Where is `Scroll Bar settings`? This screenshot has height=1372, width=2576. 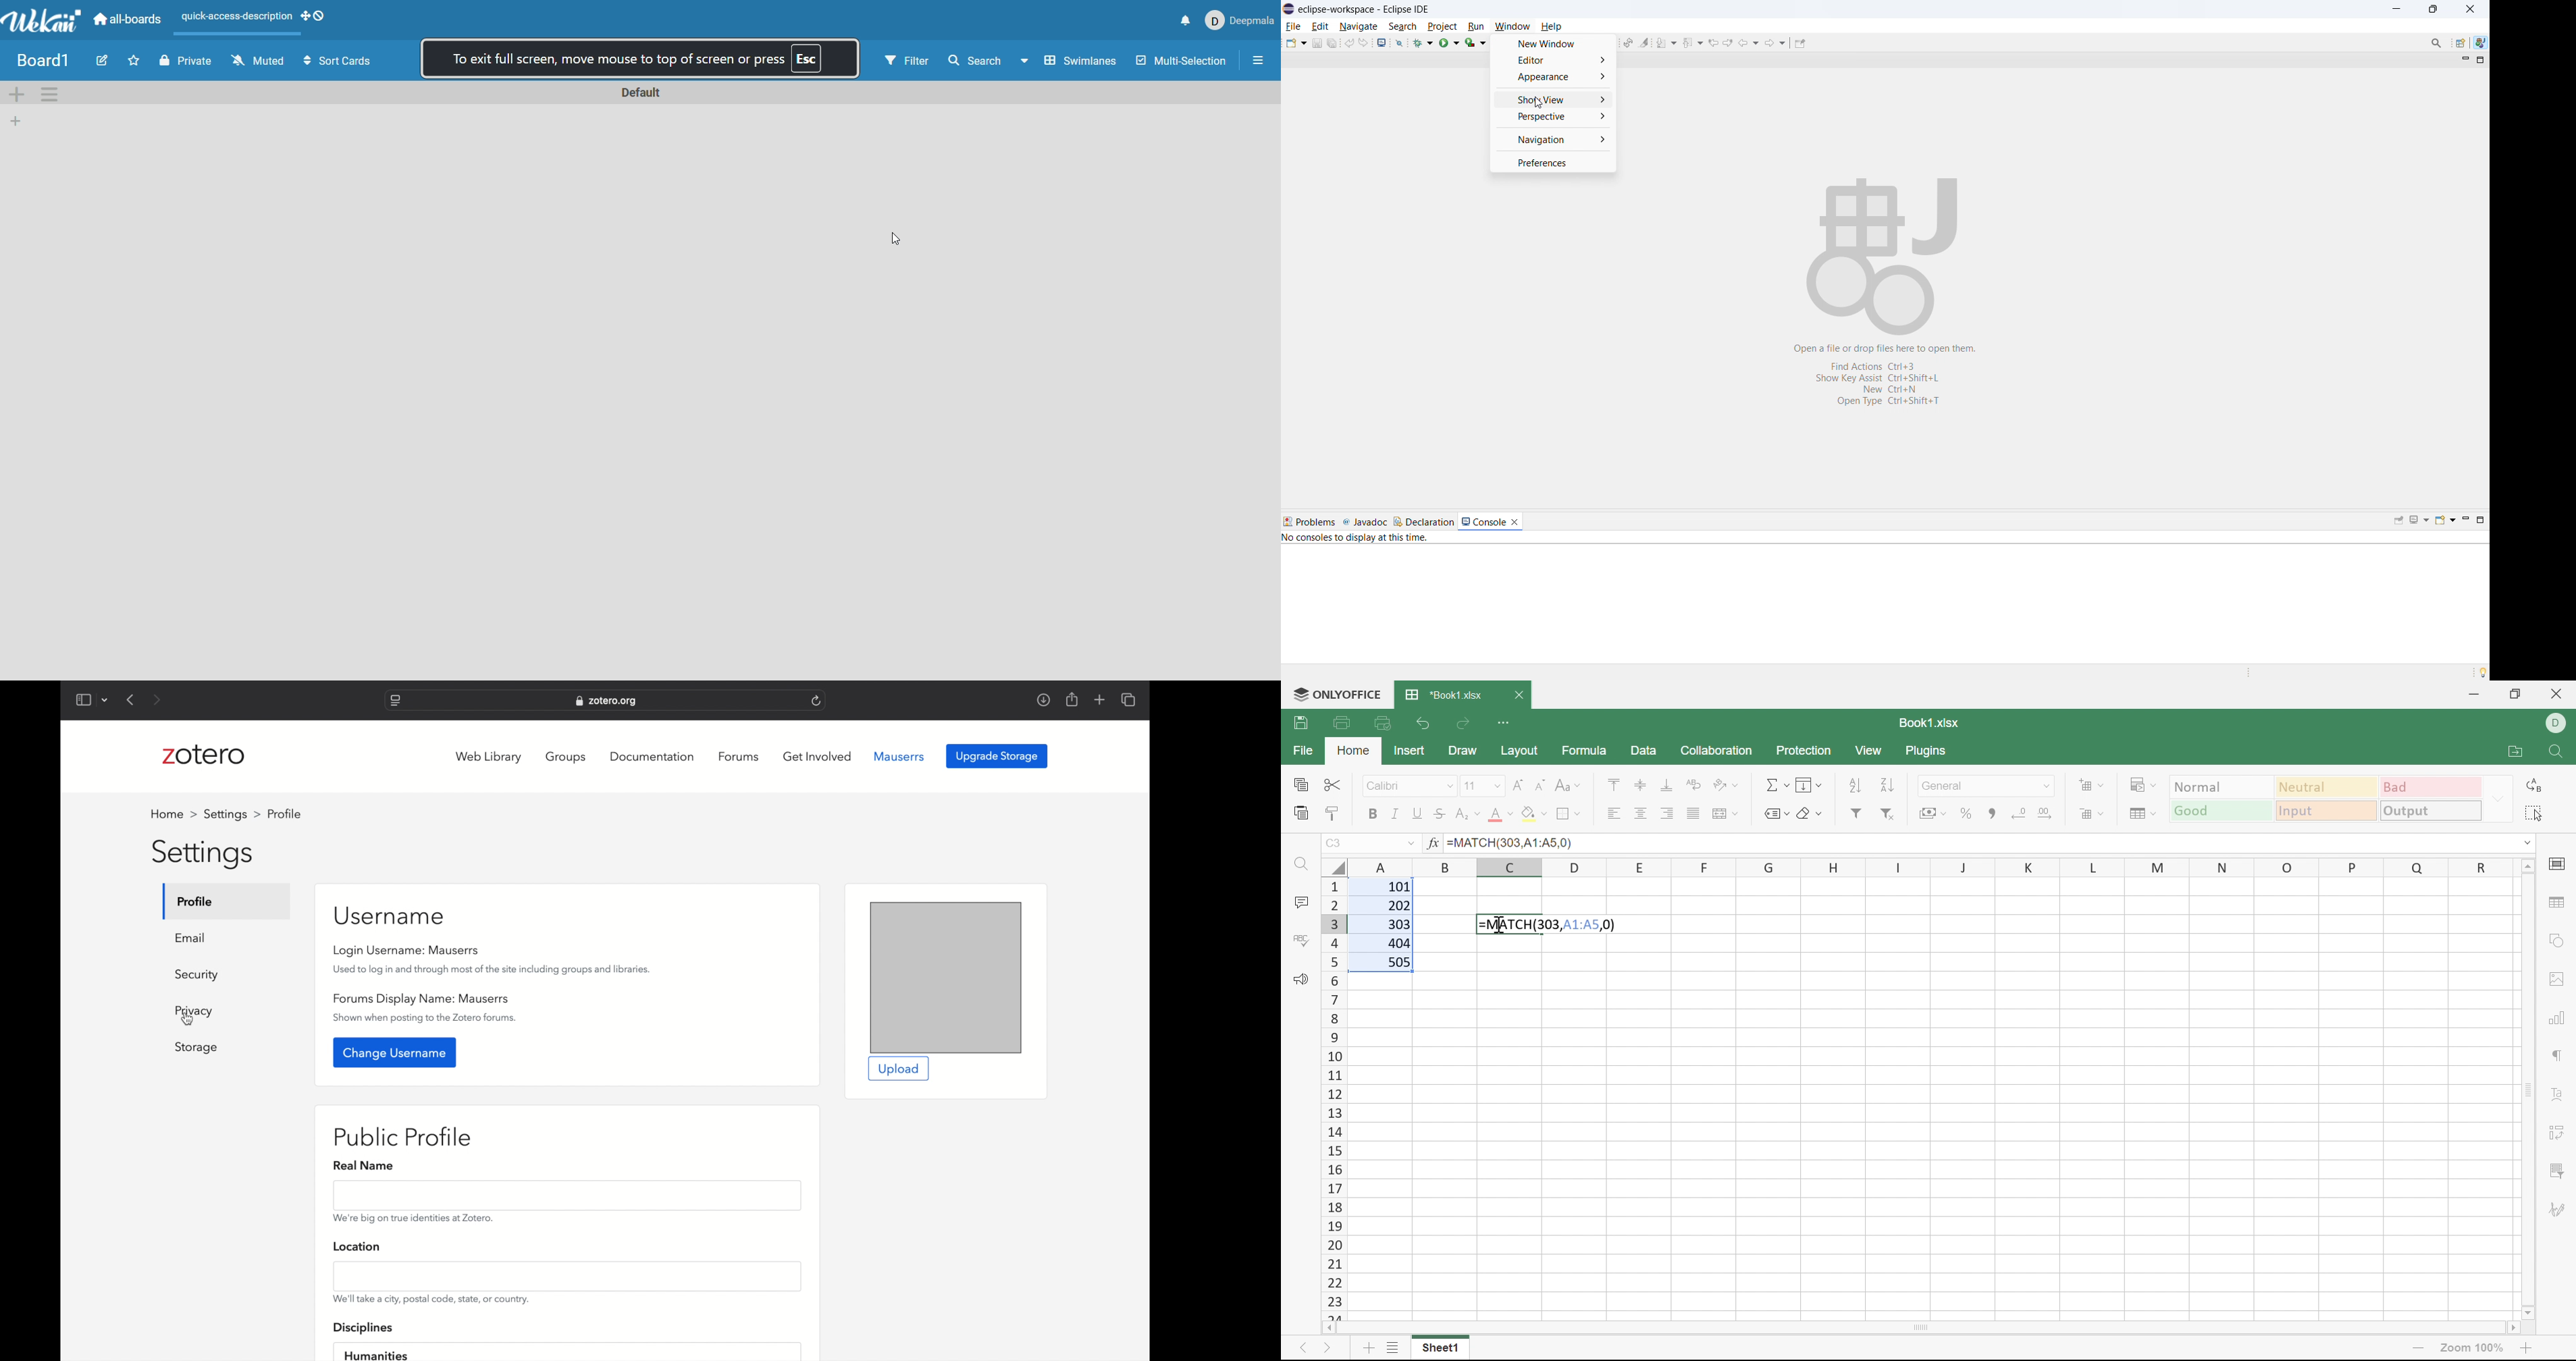 Scroll Bar settings is located at coordinates (2529, 1089).